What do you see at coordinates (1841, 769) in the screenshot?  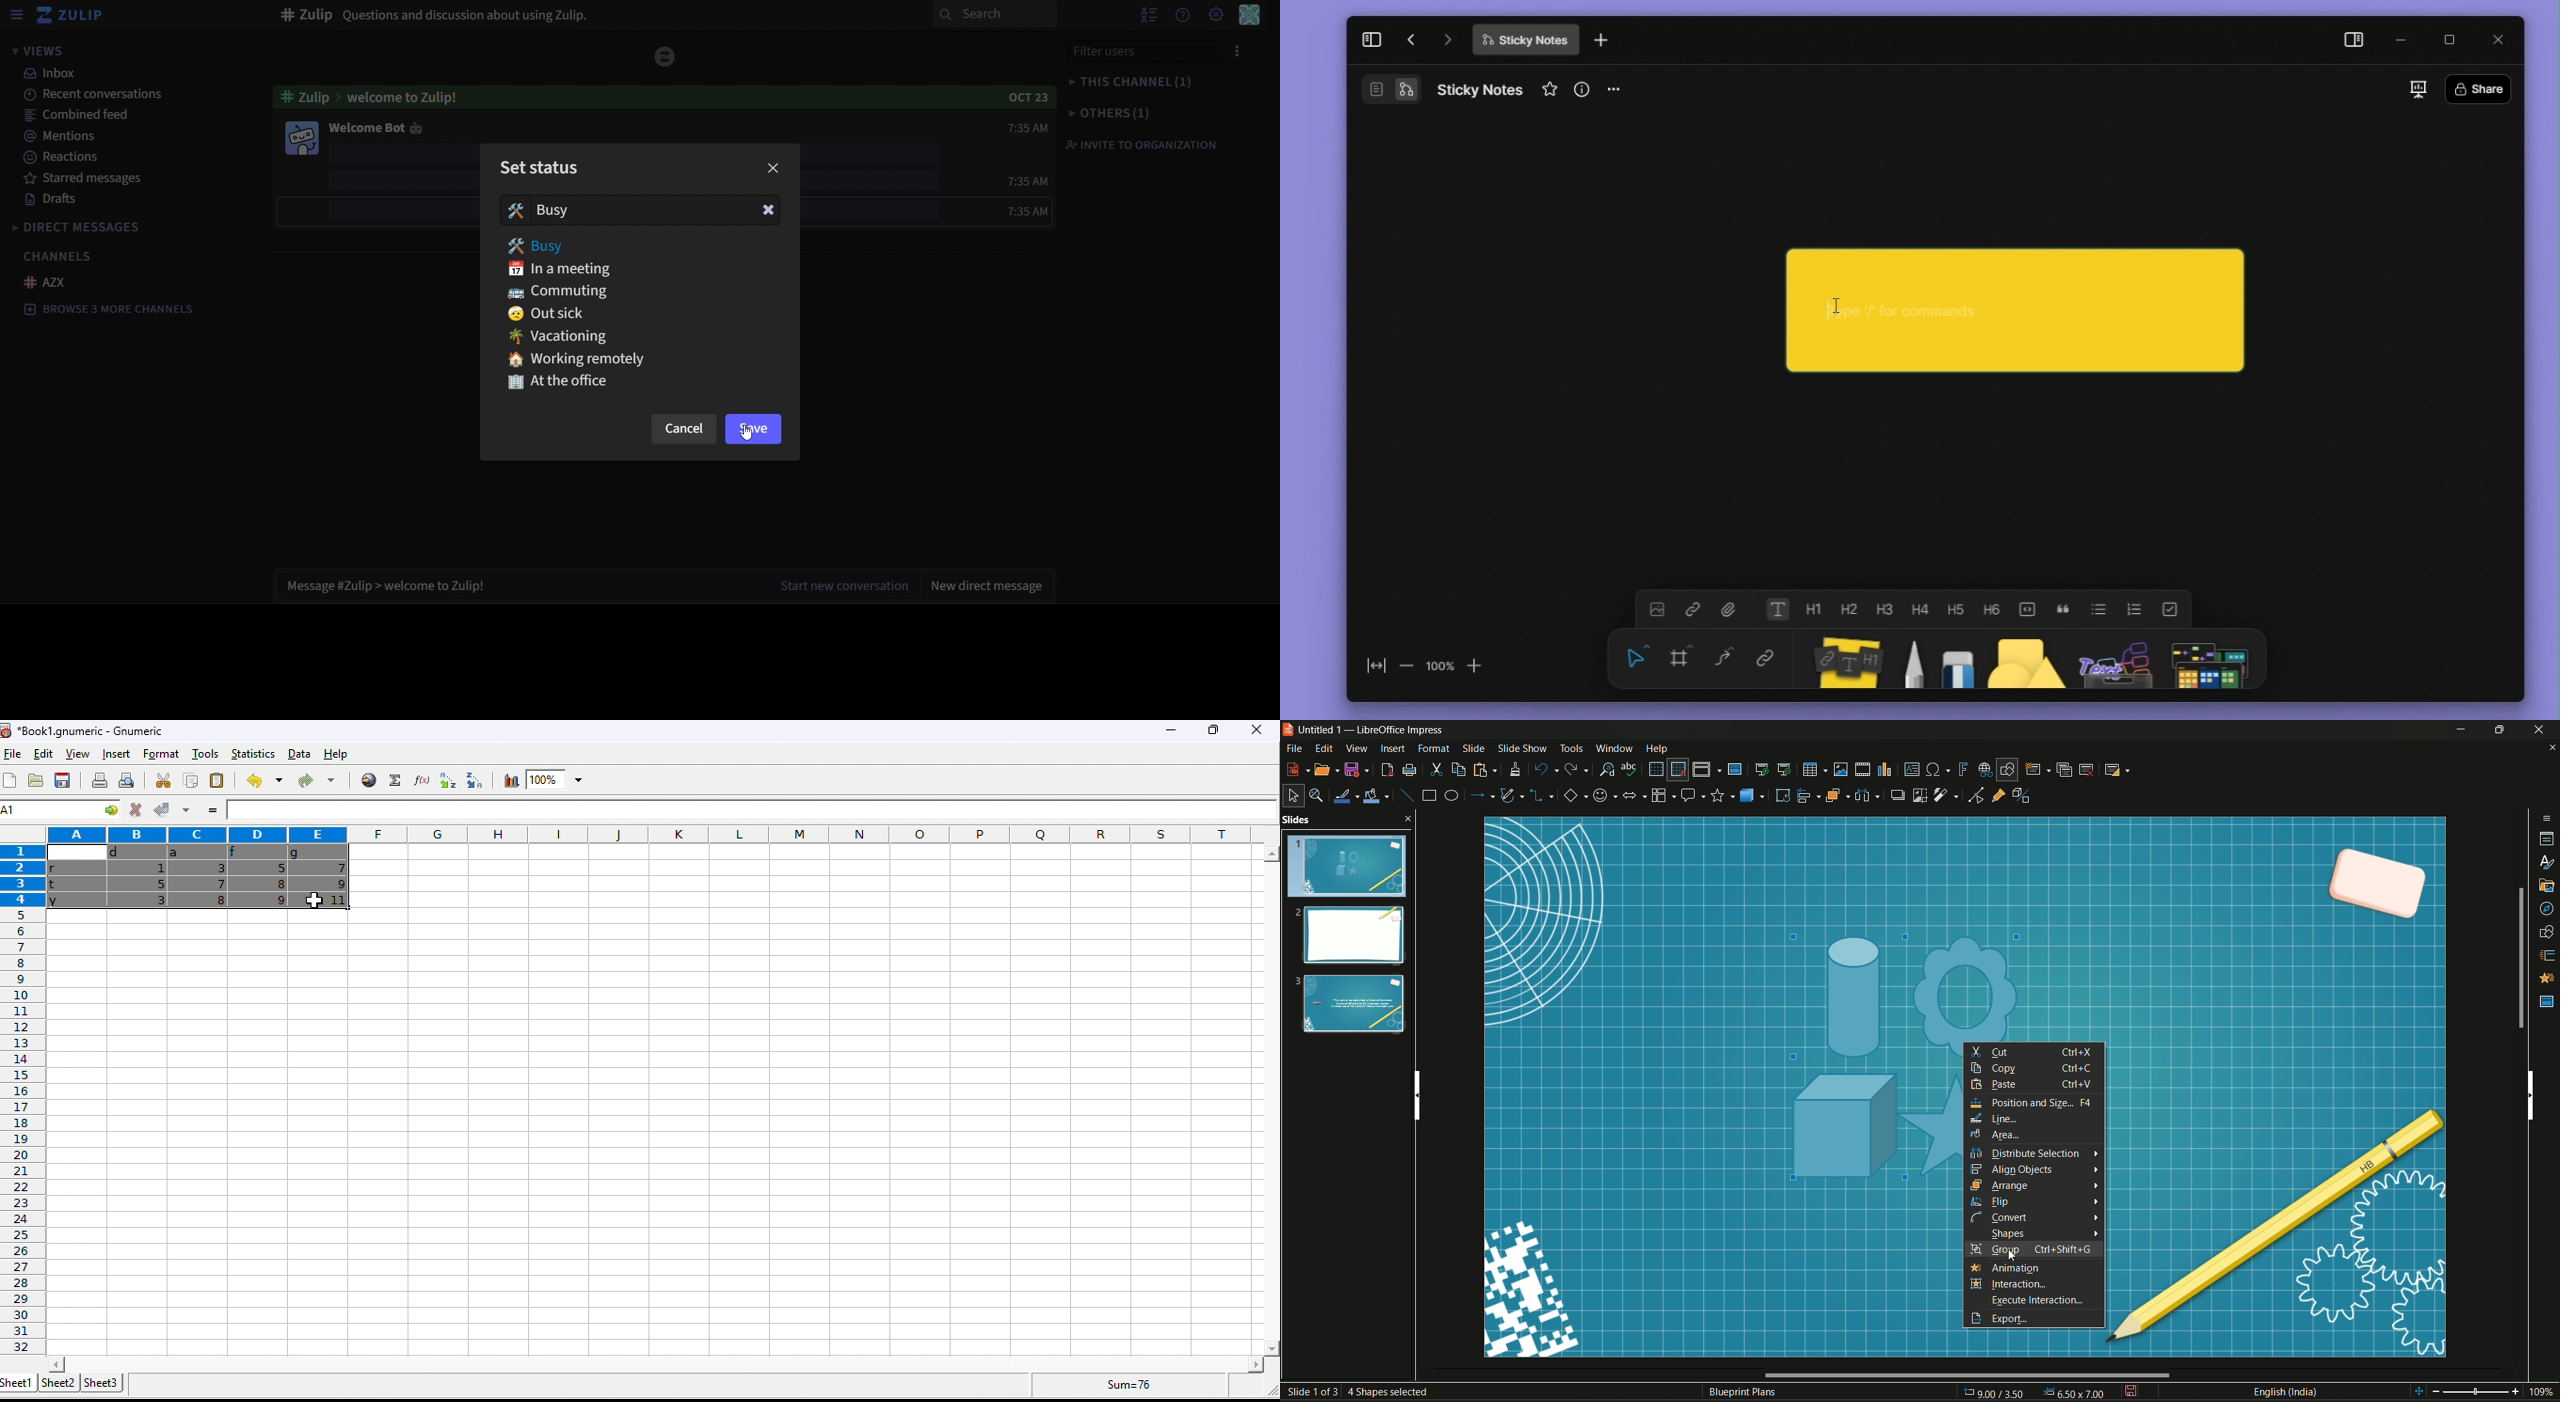 I see `insert image` at bounding box center [1841, 769].